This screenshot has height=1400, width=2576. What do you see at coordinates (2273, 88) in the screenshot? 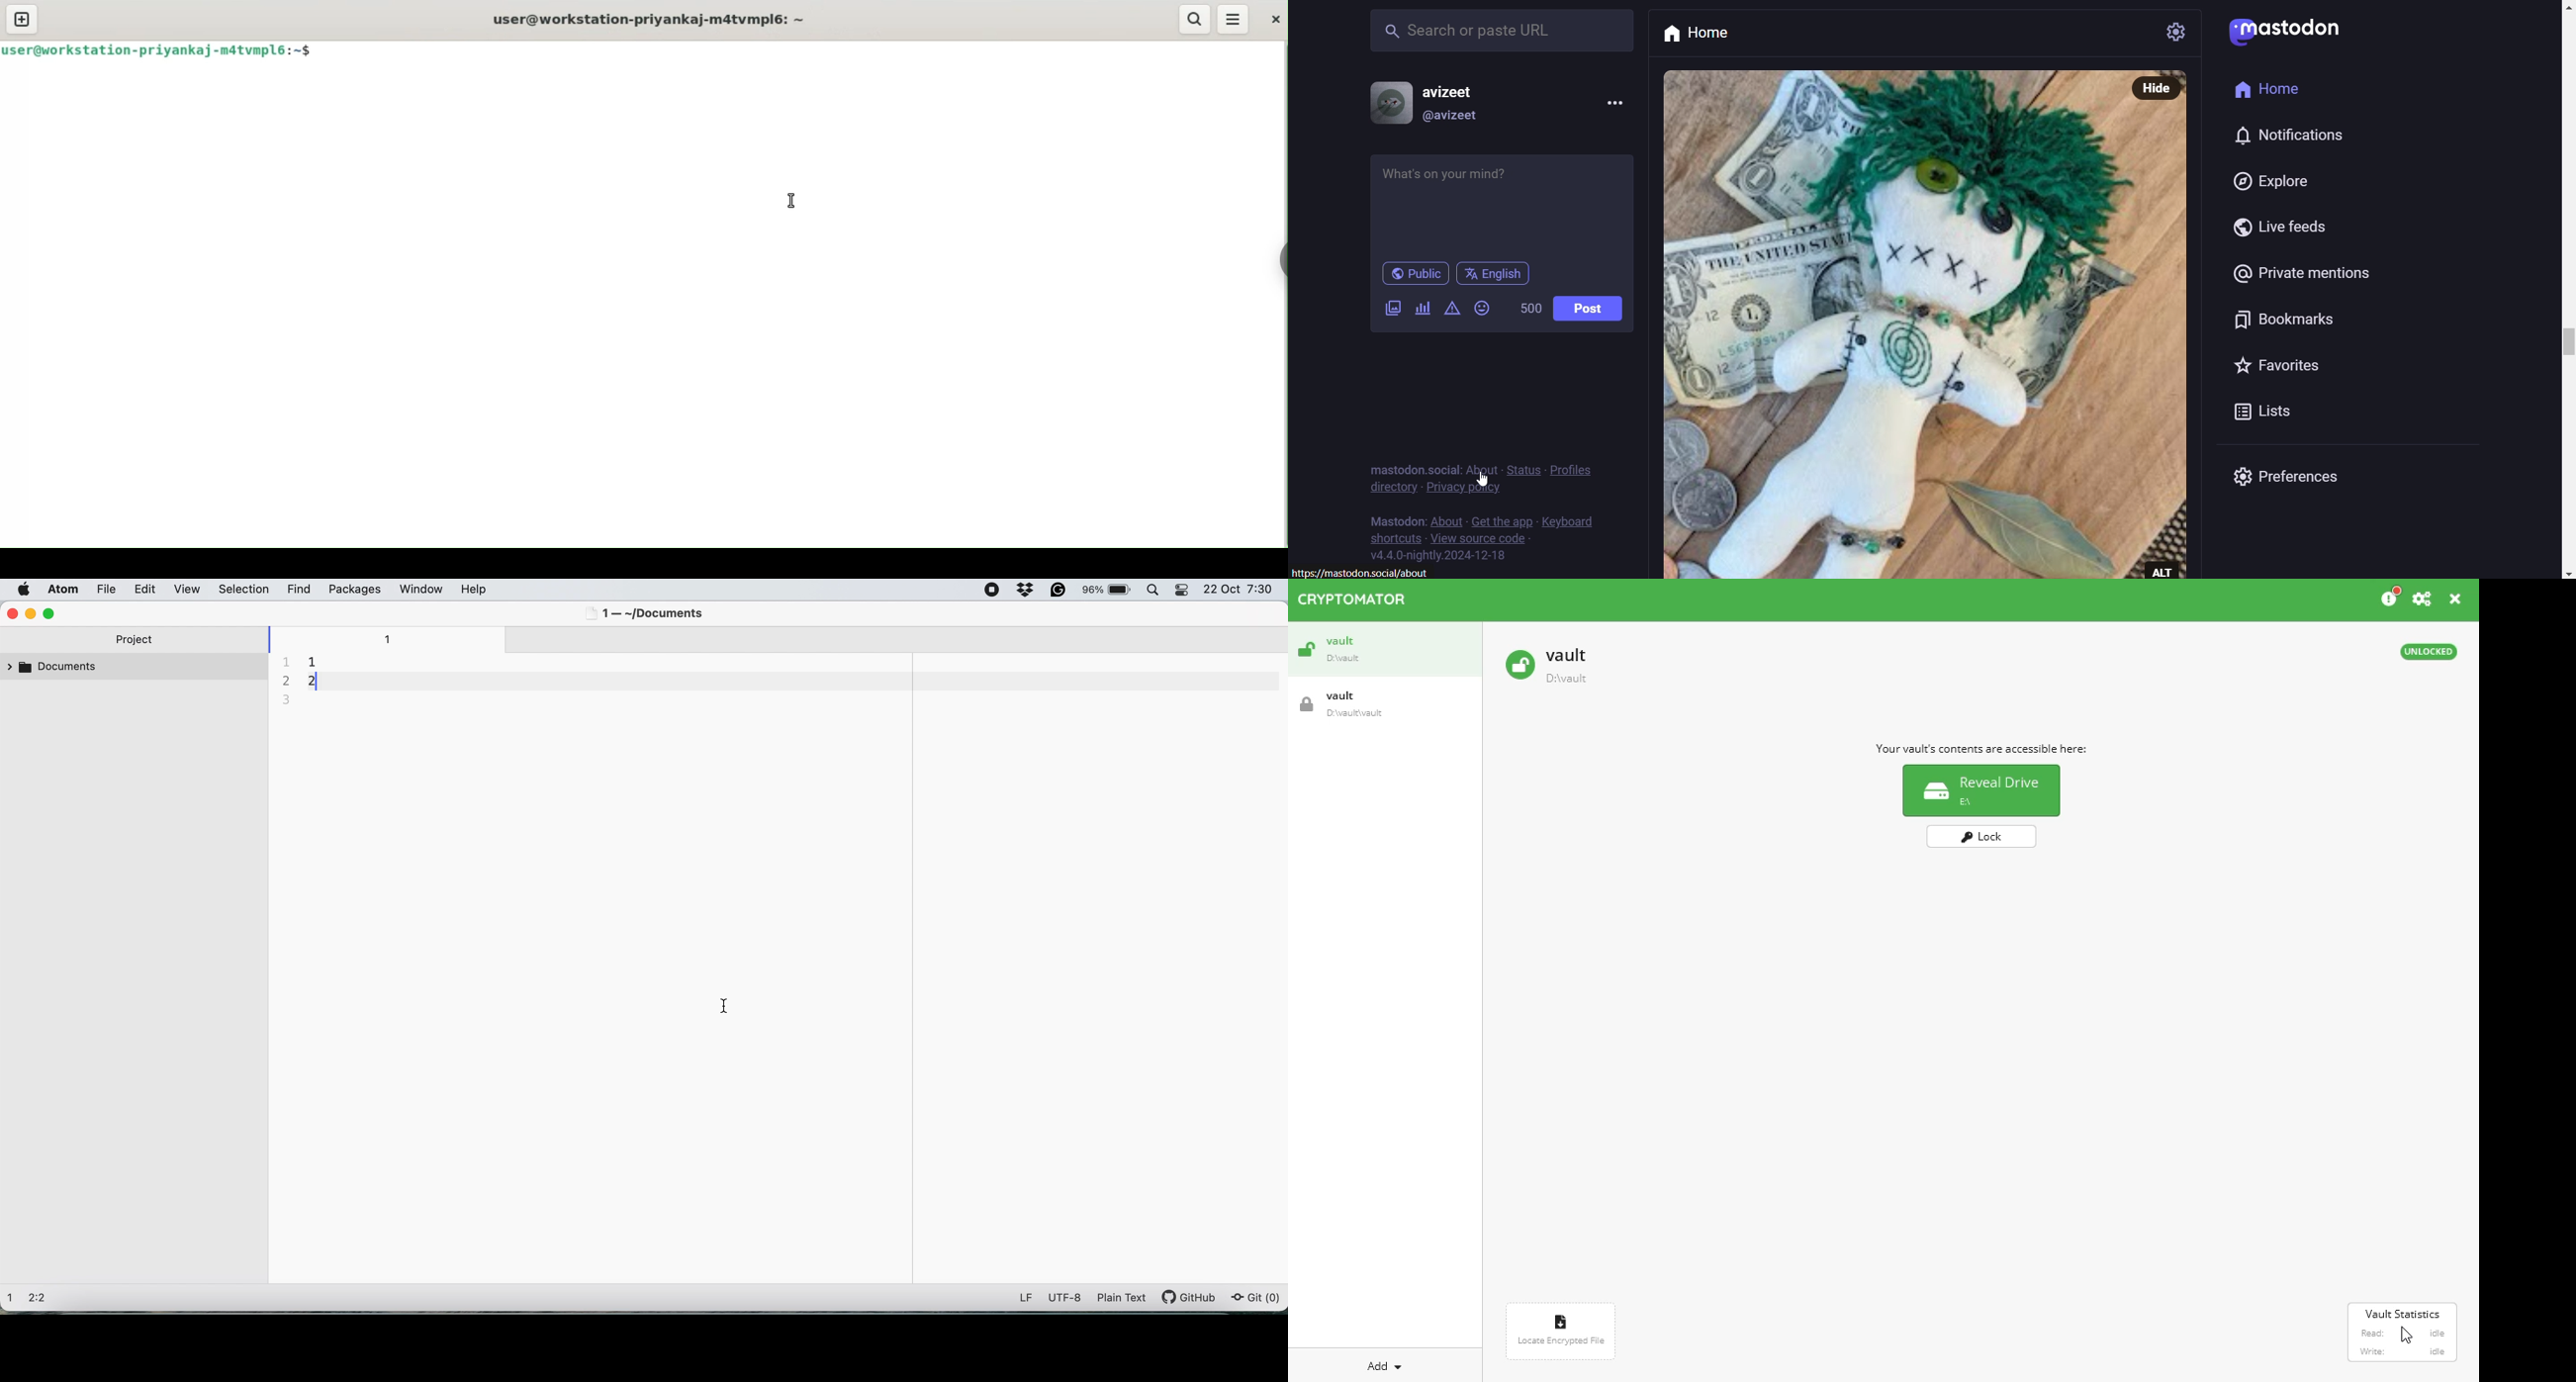
I see `home` at bounding box center [2273, 88].